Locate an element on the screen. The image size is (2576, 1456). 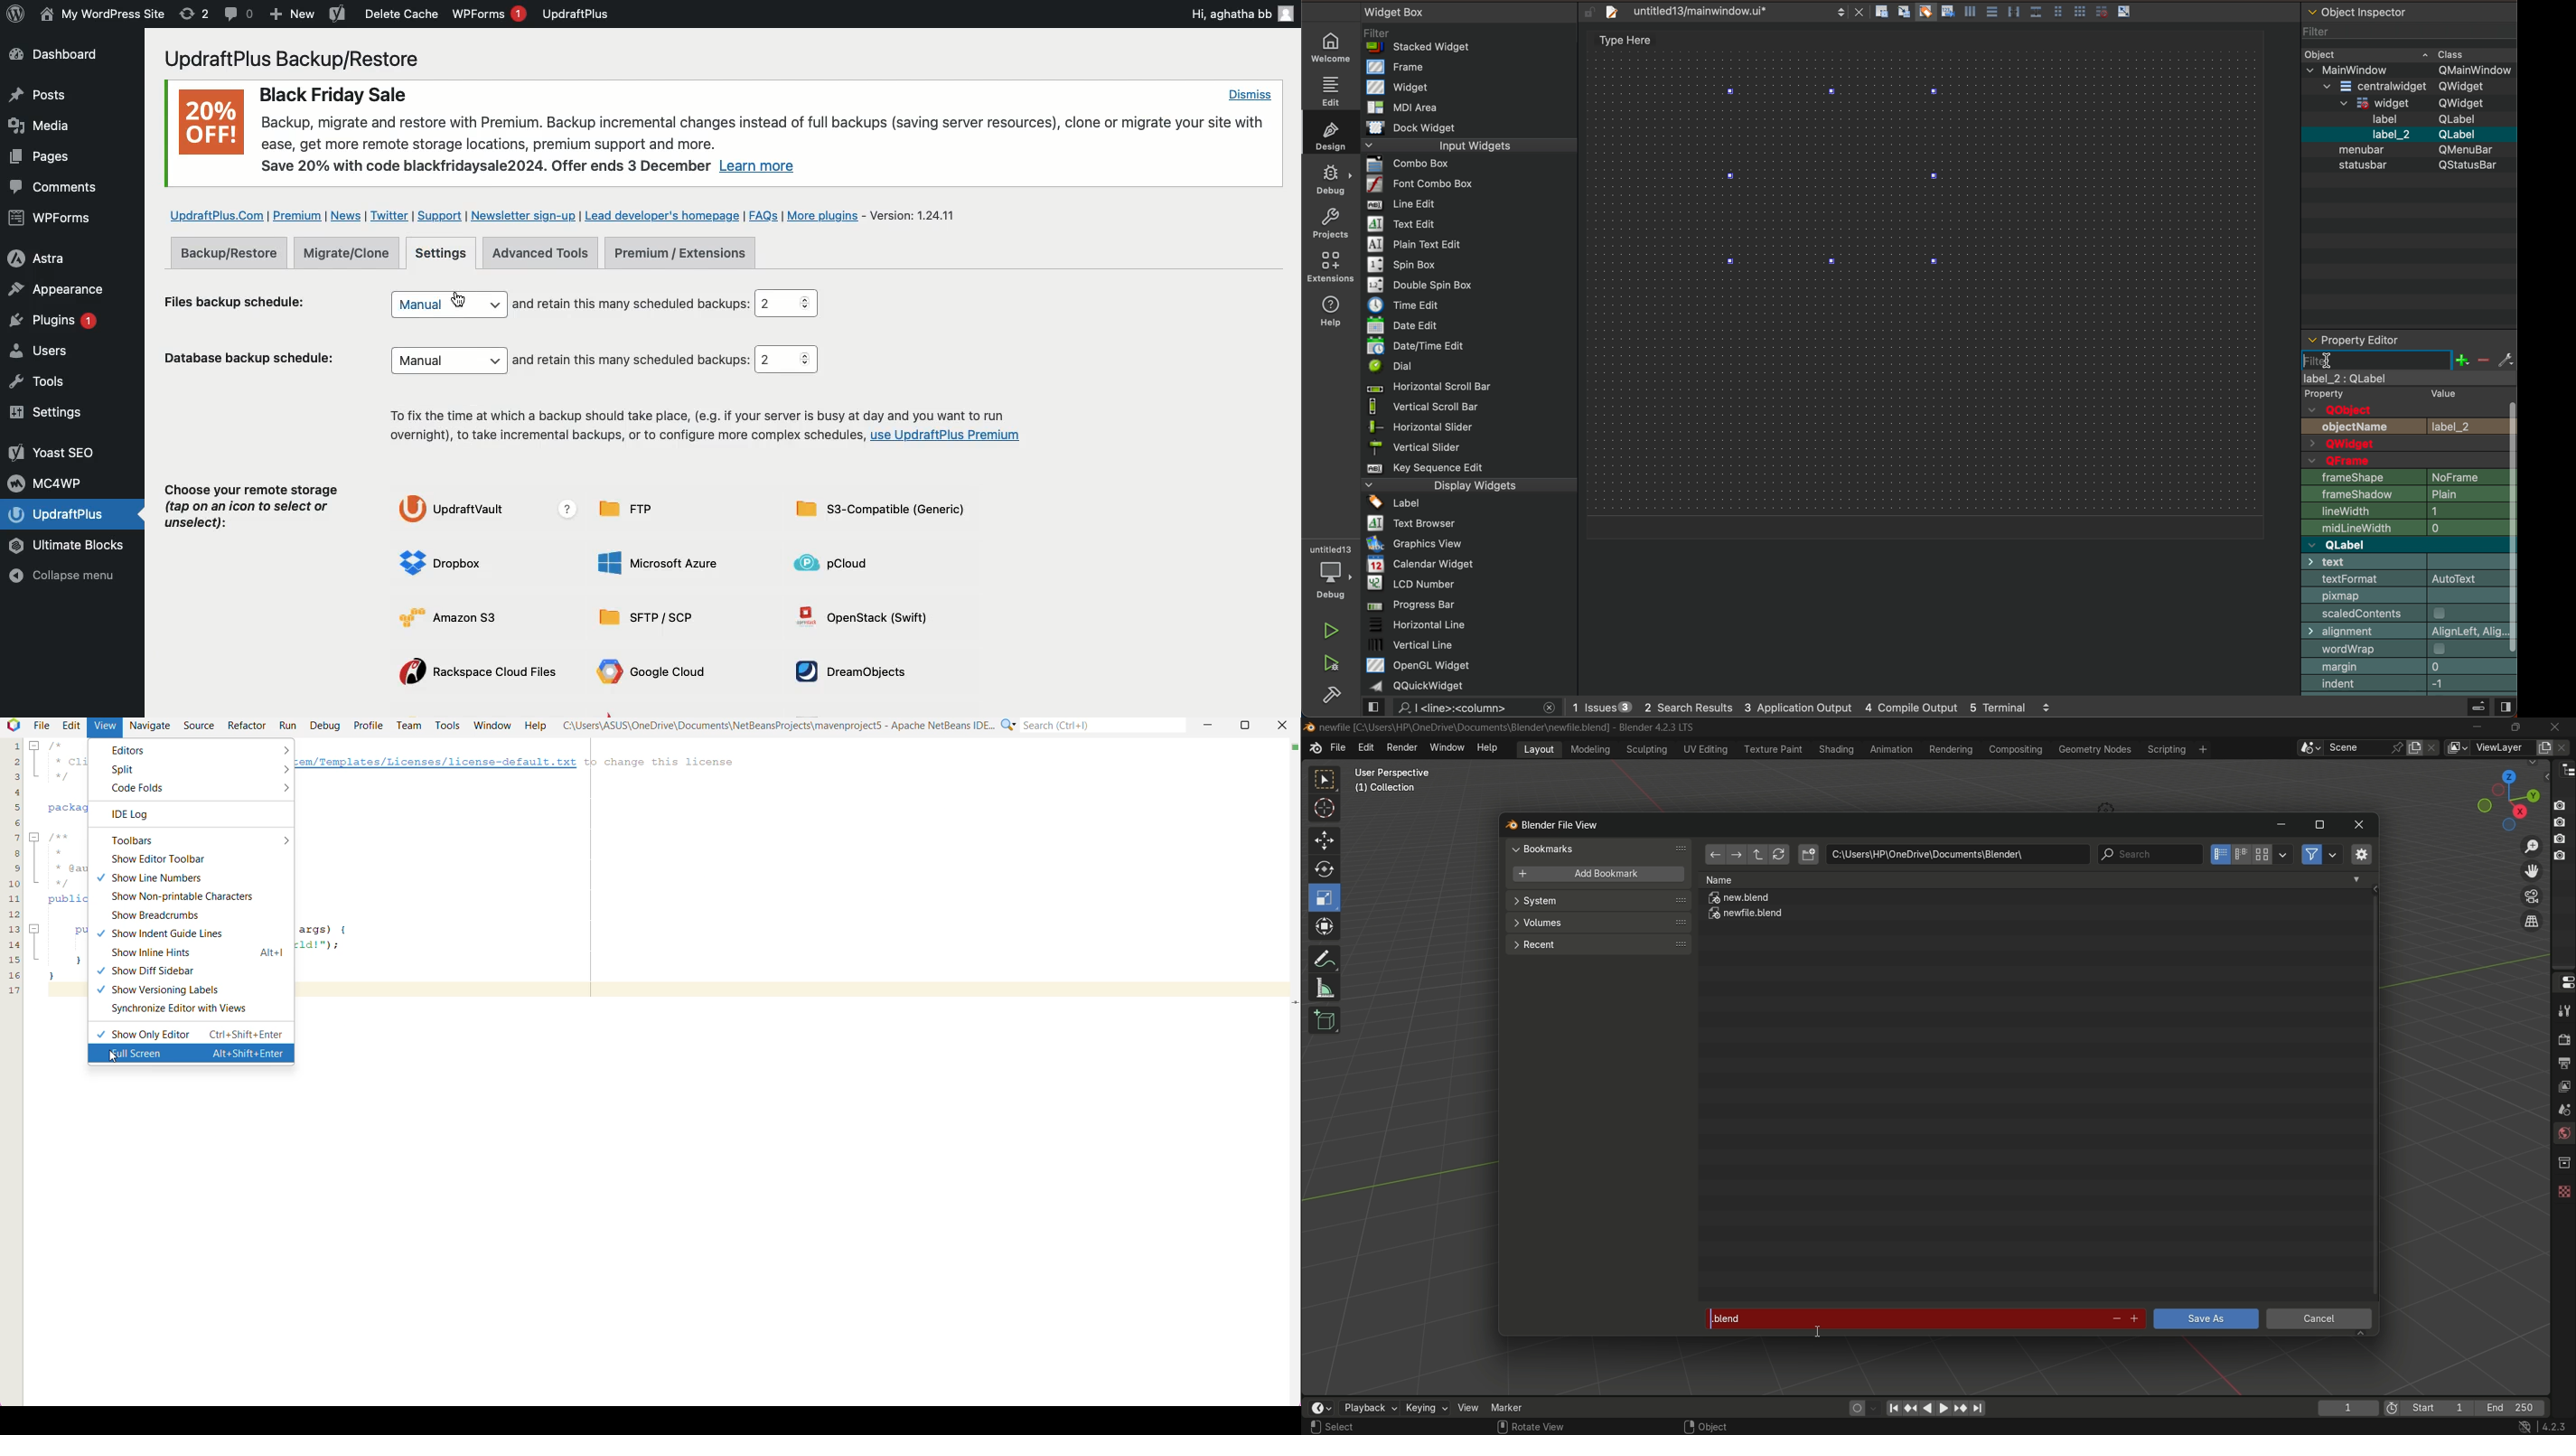
maximize or restore is located at coordinates (2319, 825).